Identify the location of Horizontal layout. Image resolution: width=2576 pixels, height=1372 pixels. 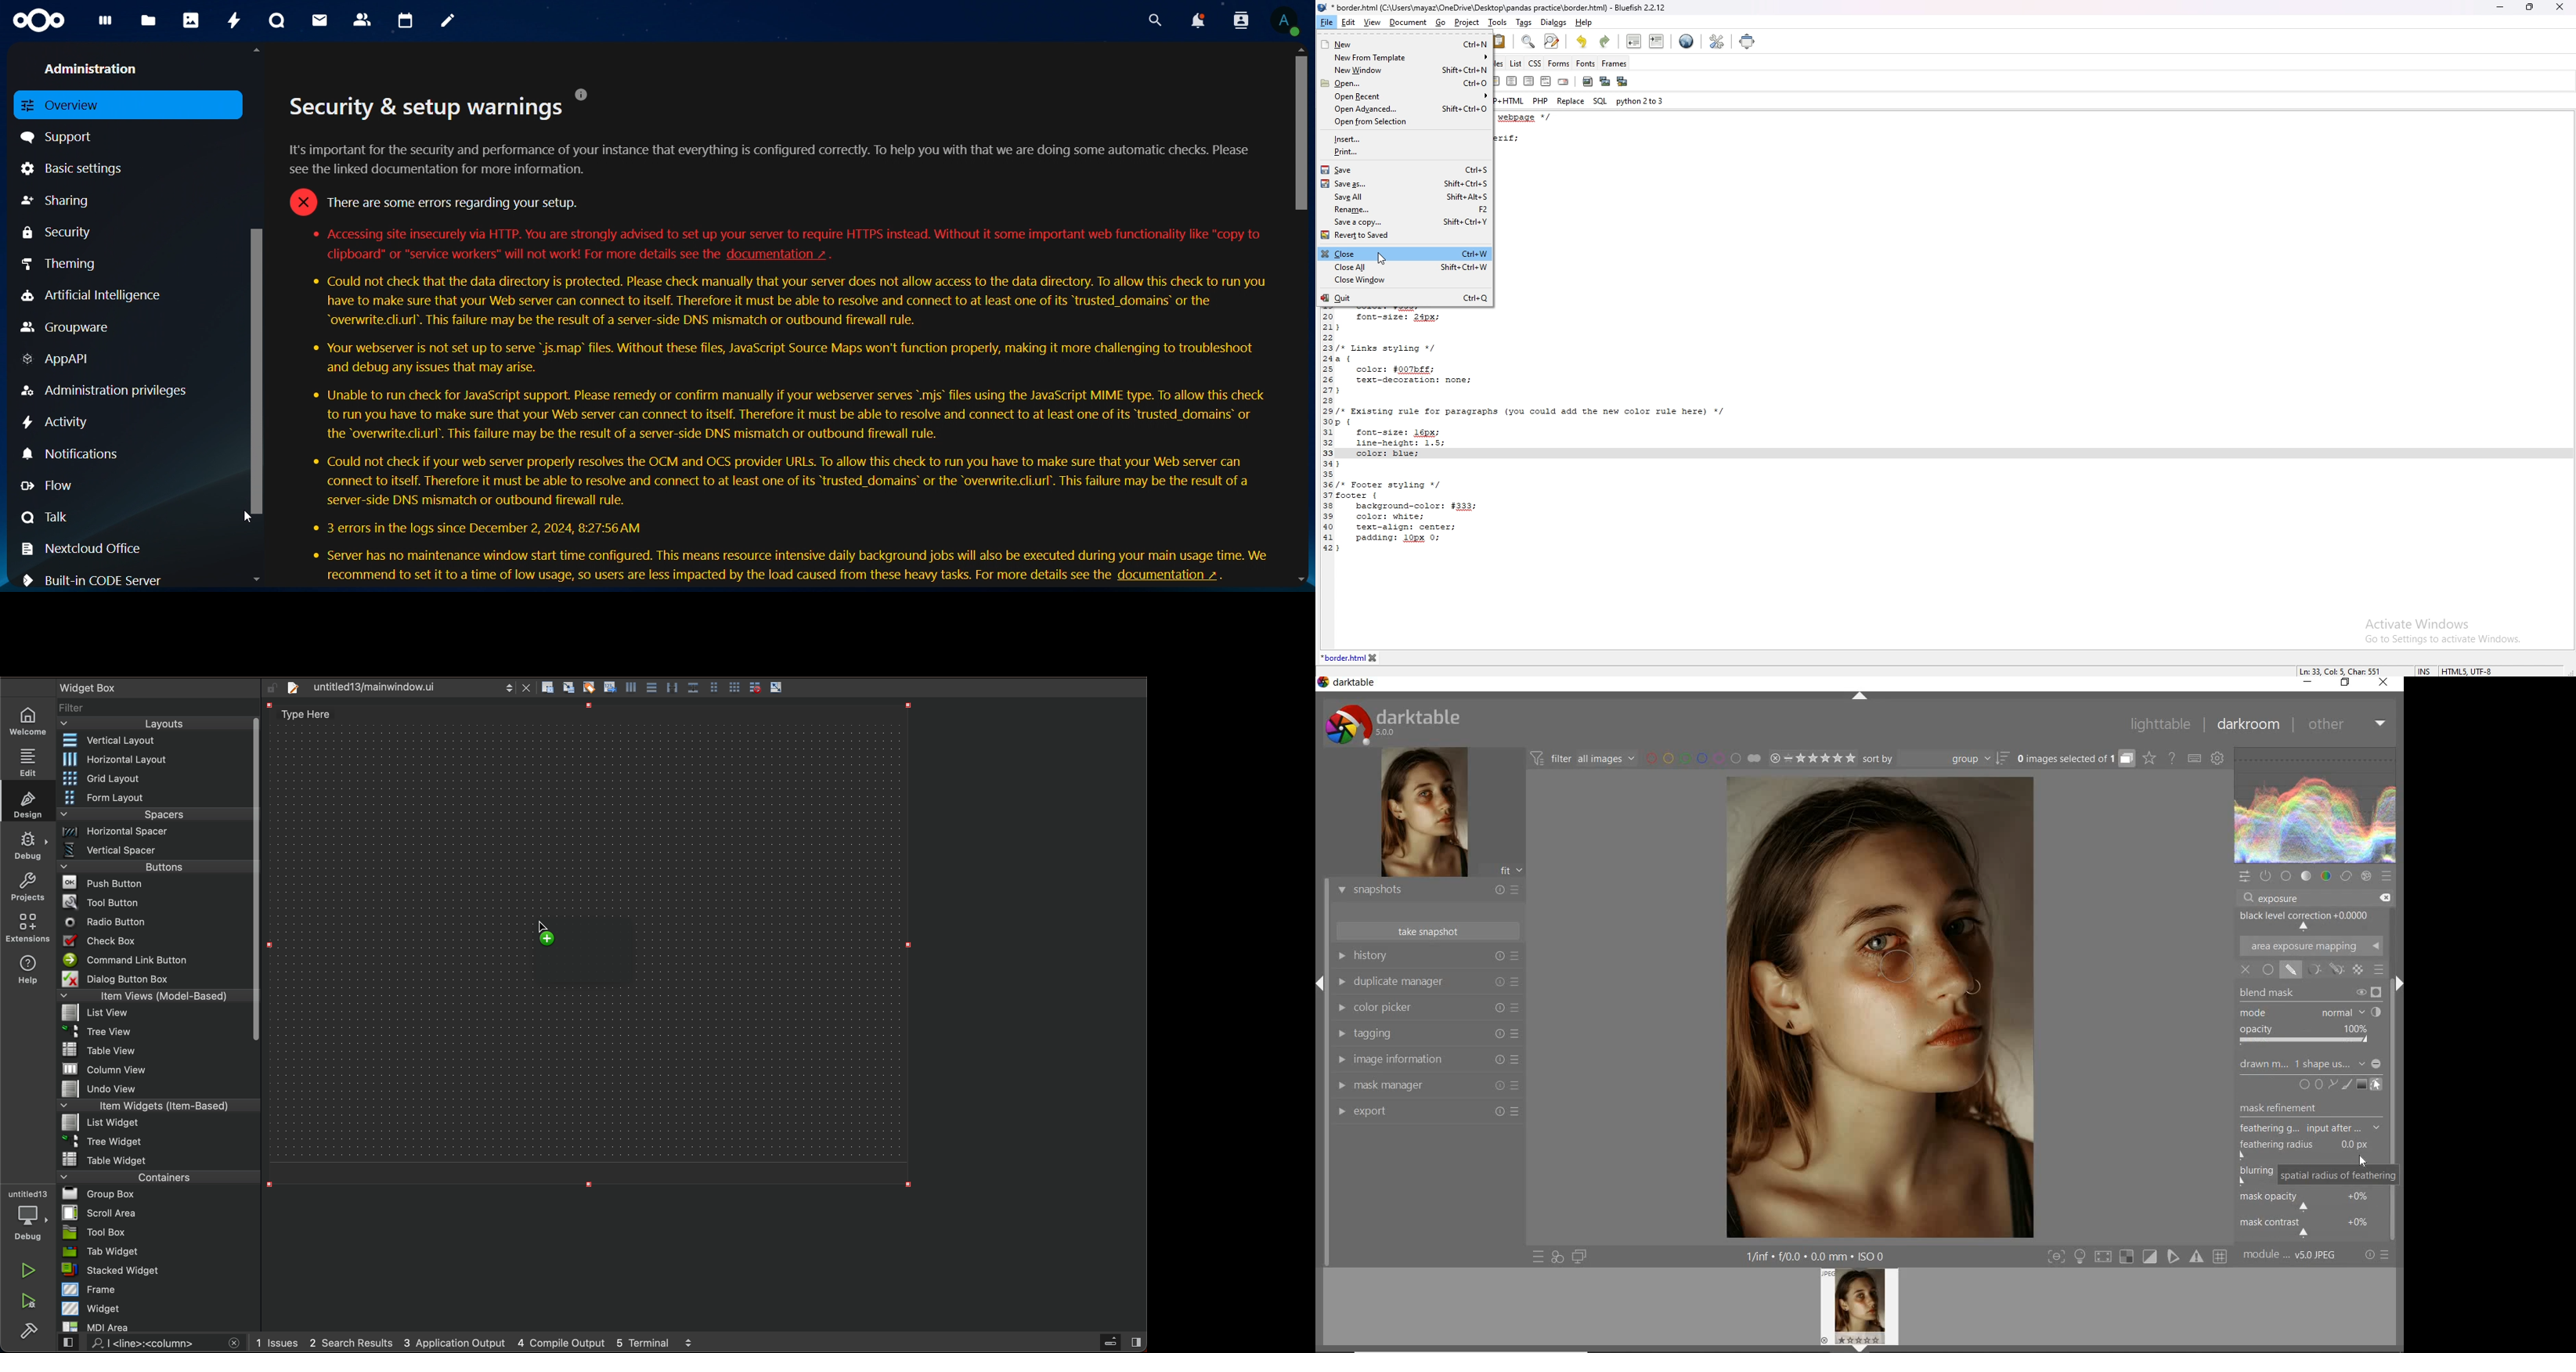
(156, 761).